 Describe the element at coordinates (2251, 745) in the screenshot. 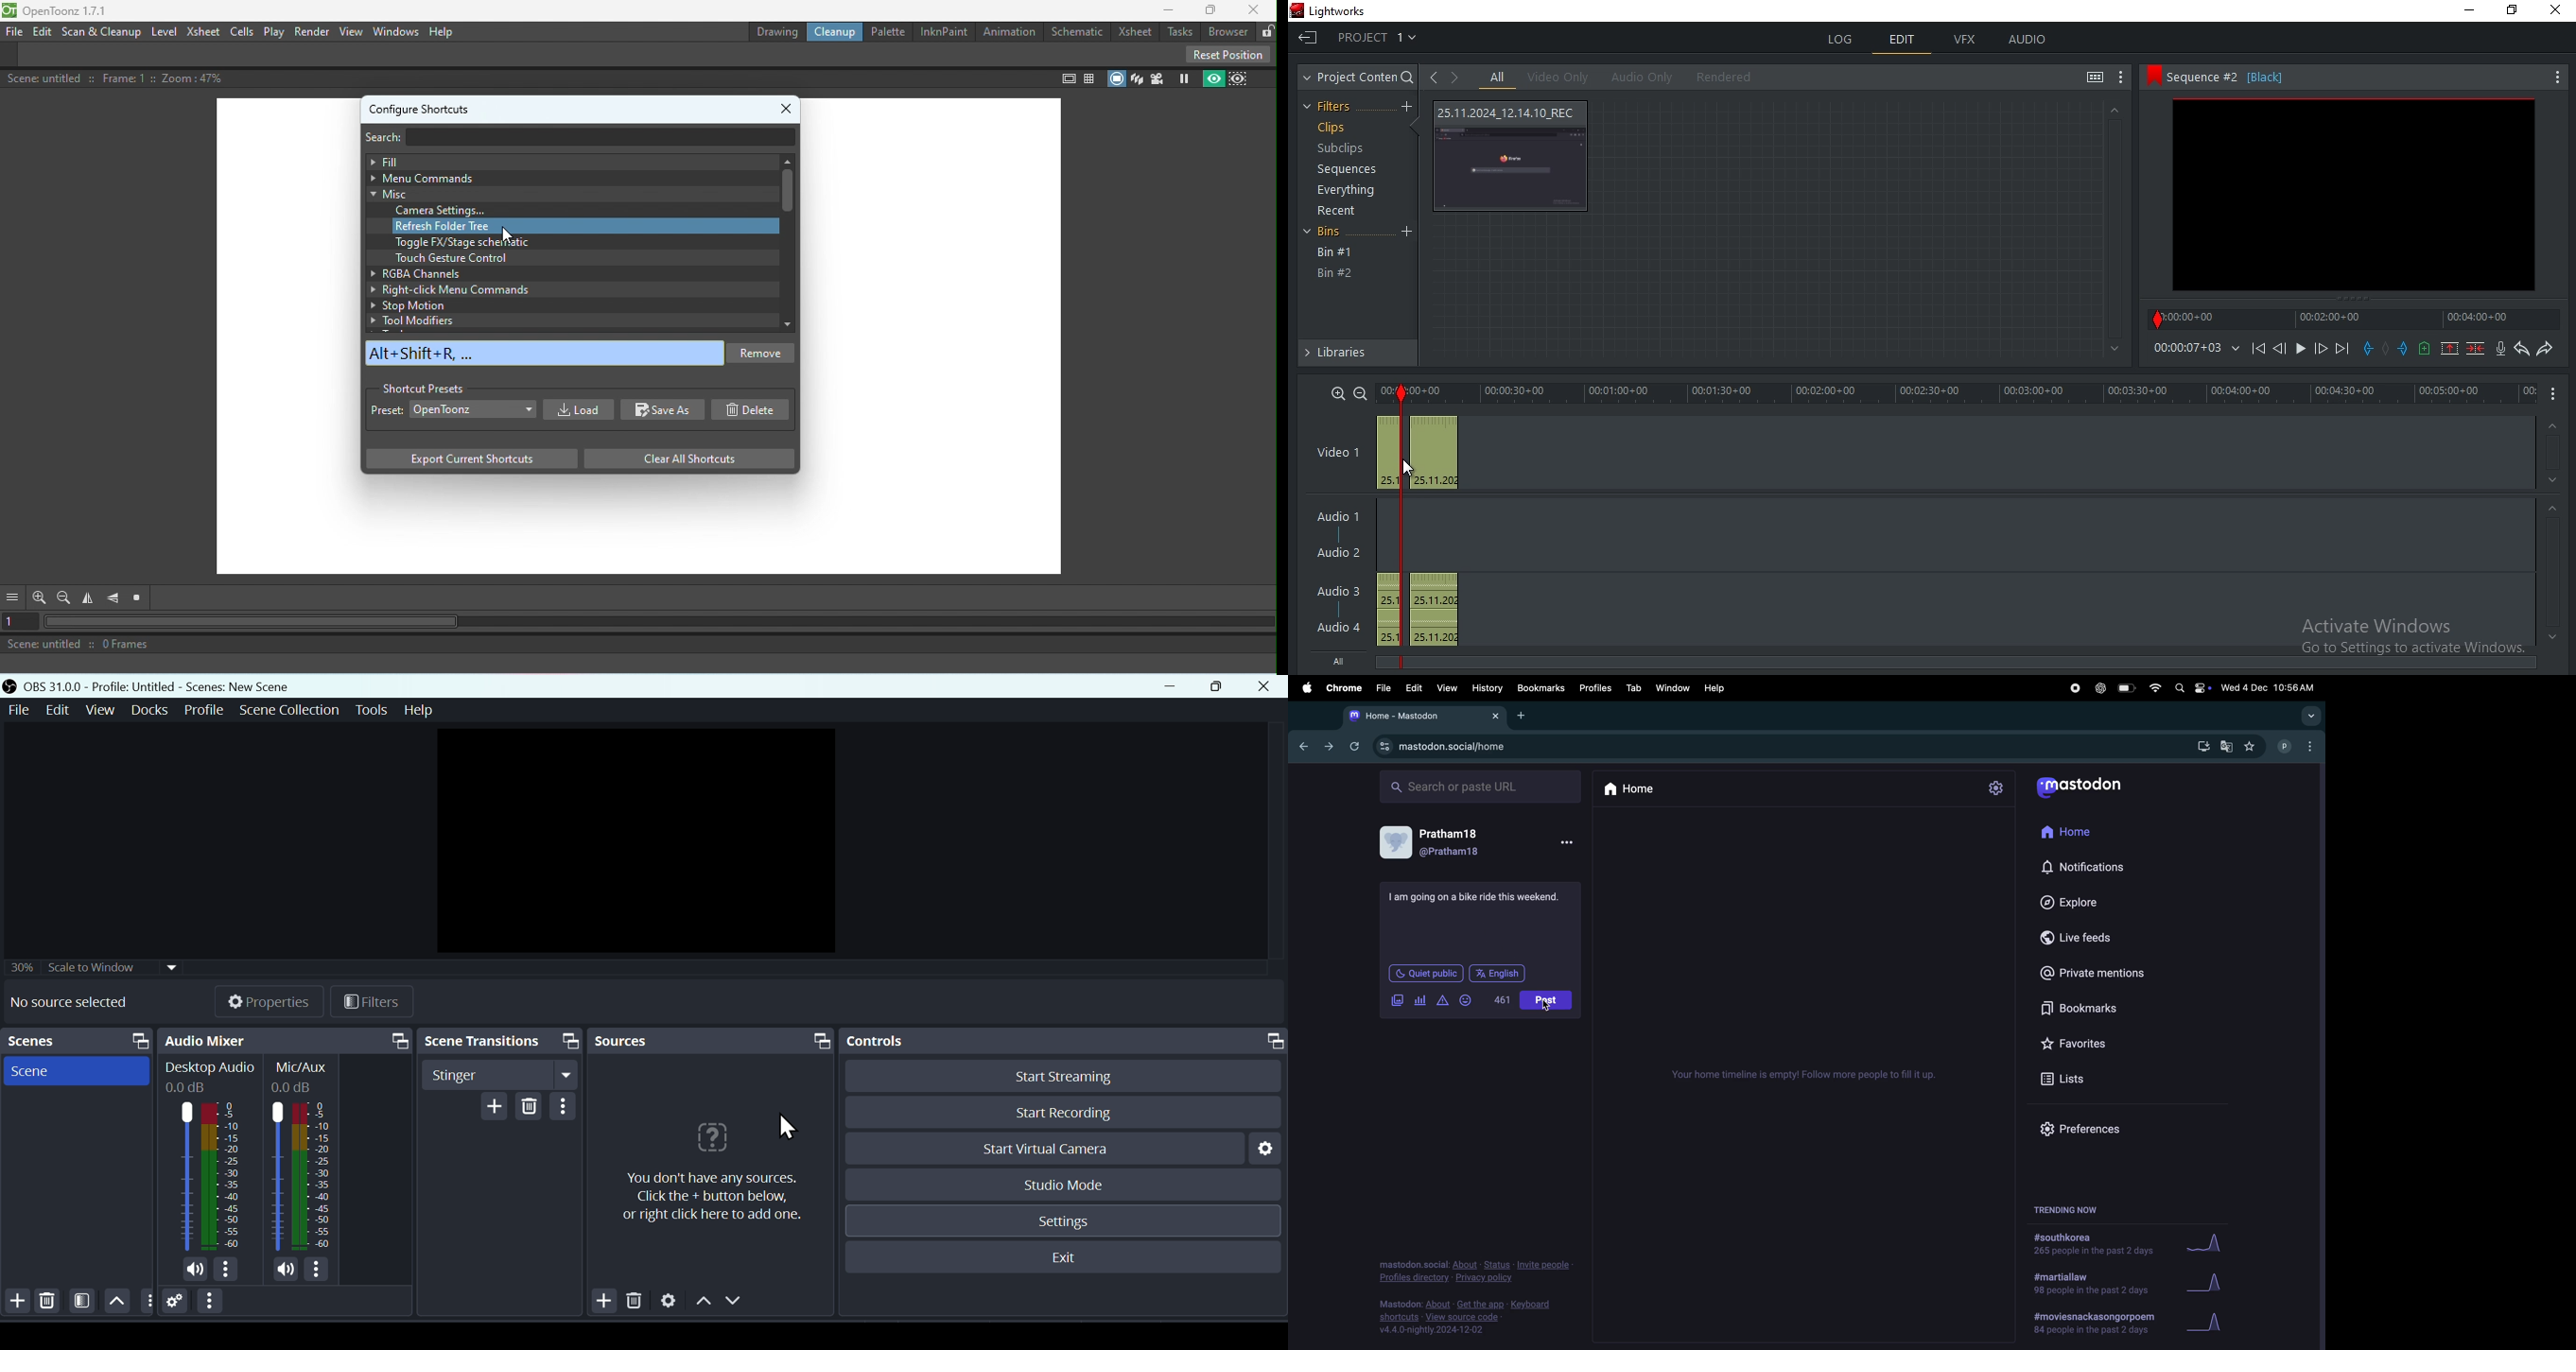

I see `favourites` at that location.